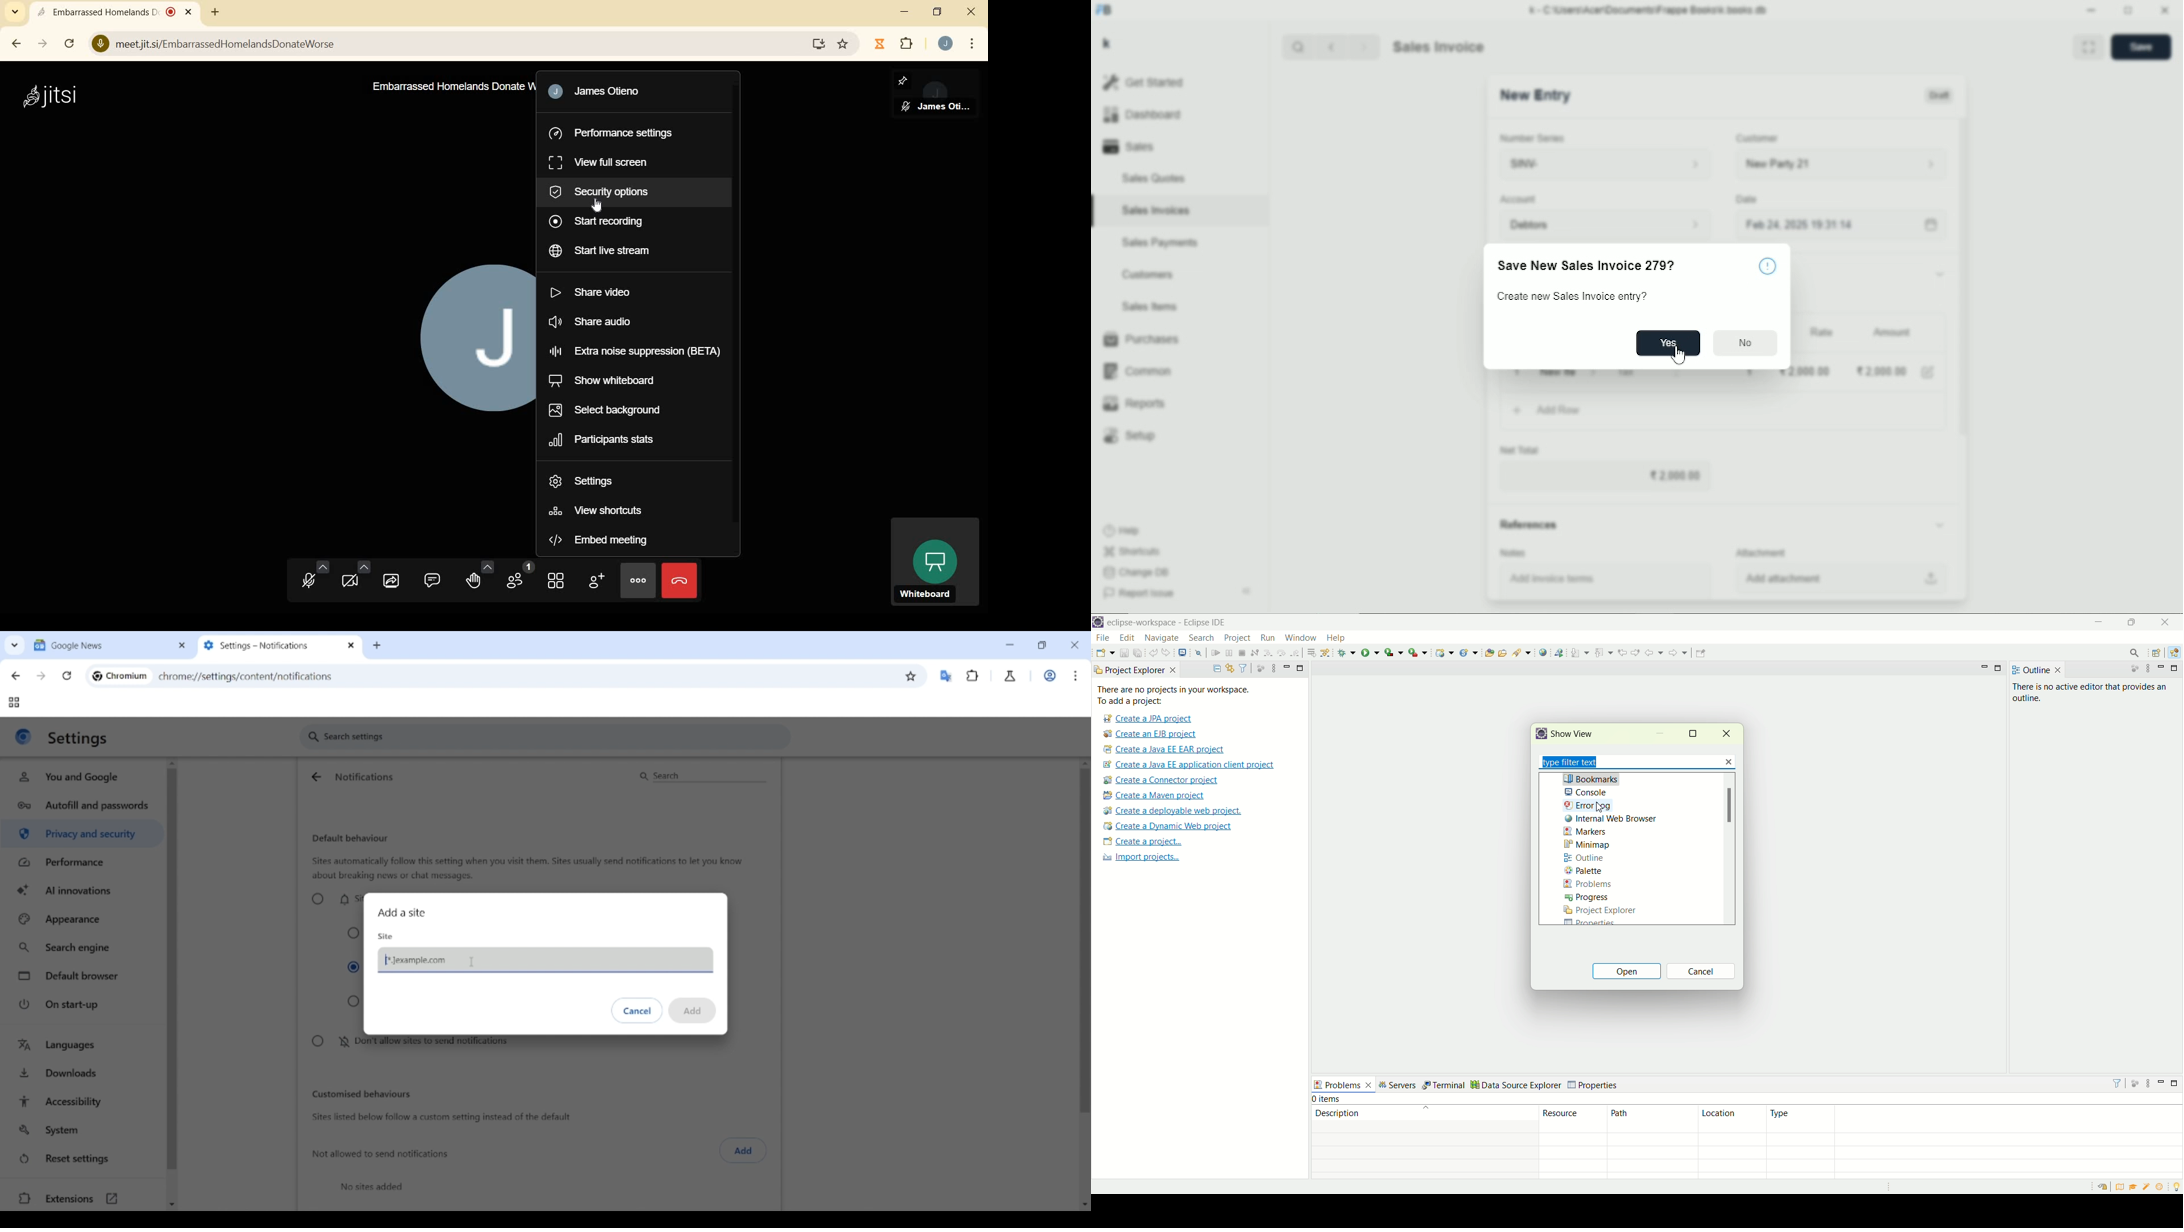 The image size is (2184, 1232). What do you see at coordinates (1230, 652) in the screenshot?
I see `suspend` at bounding box center [1230, 652].